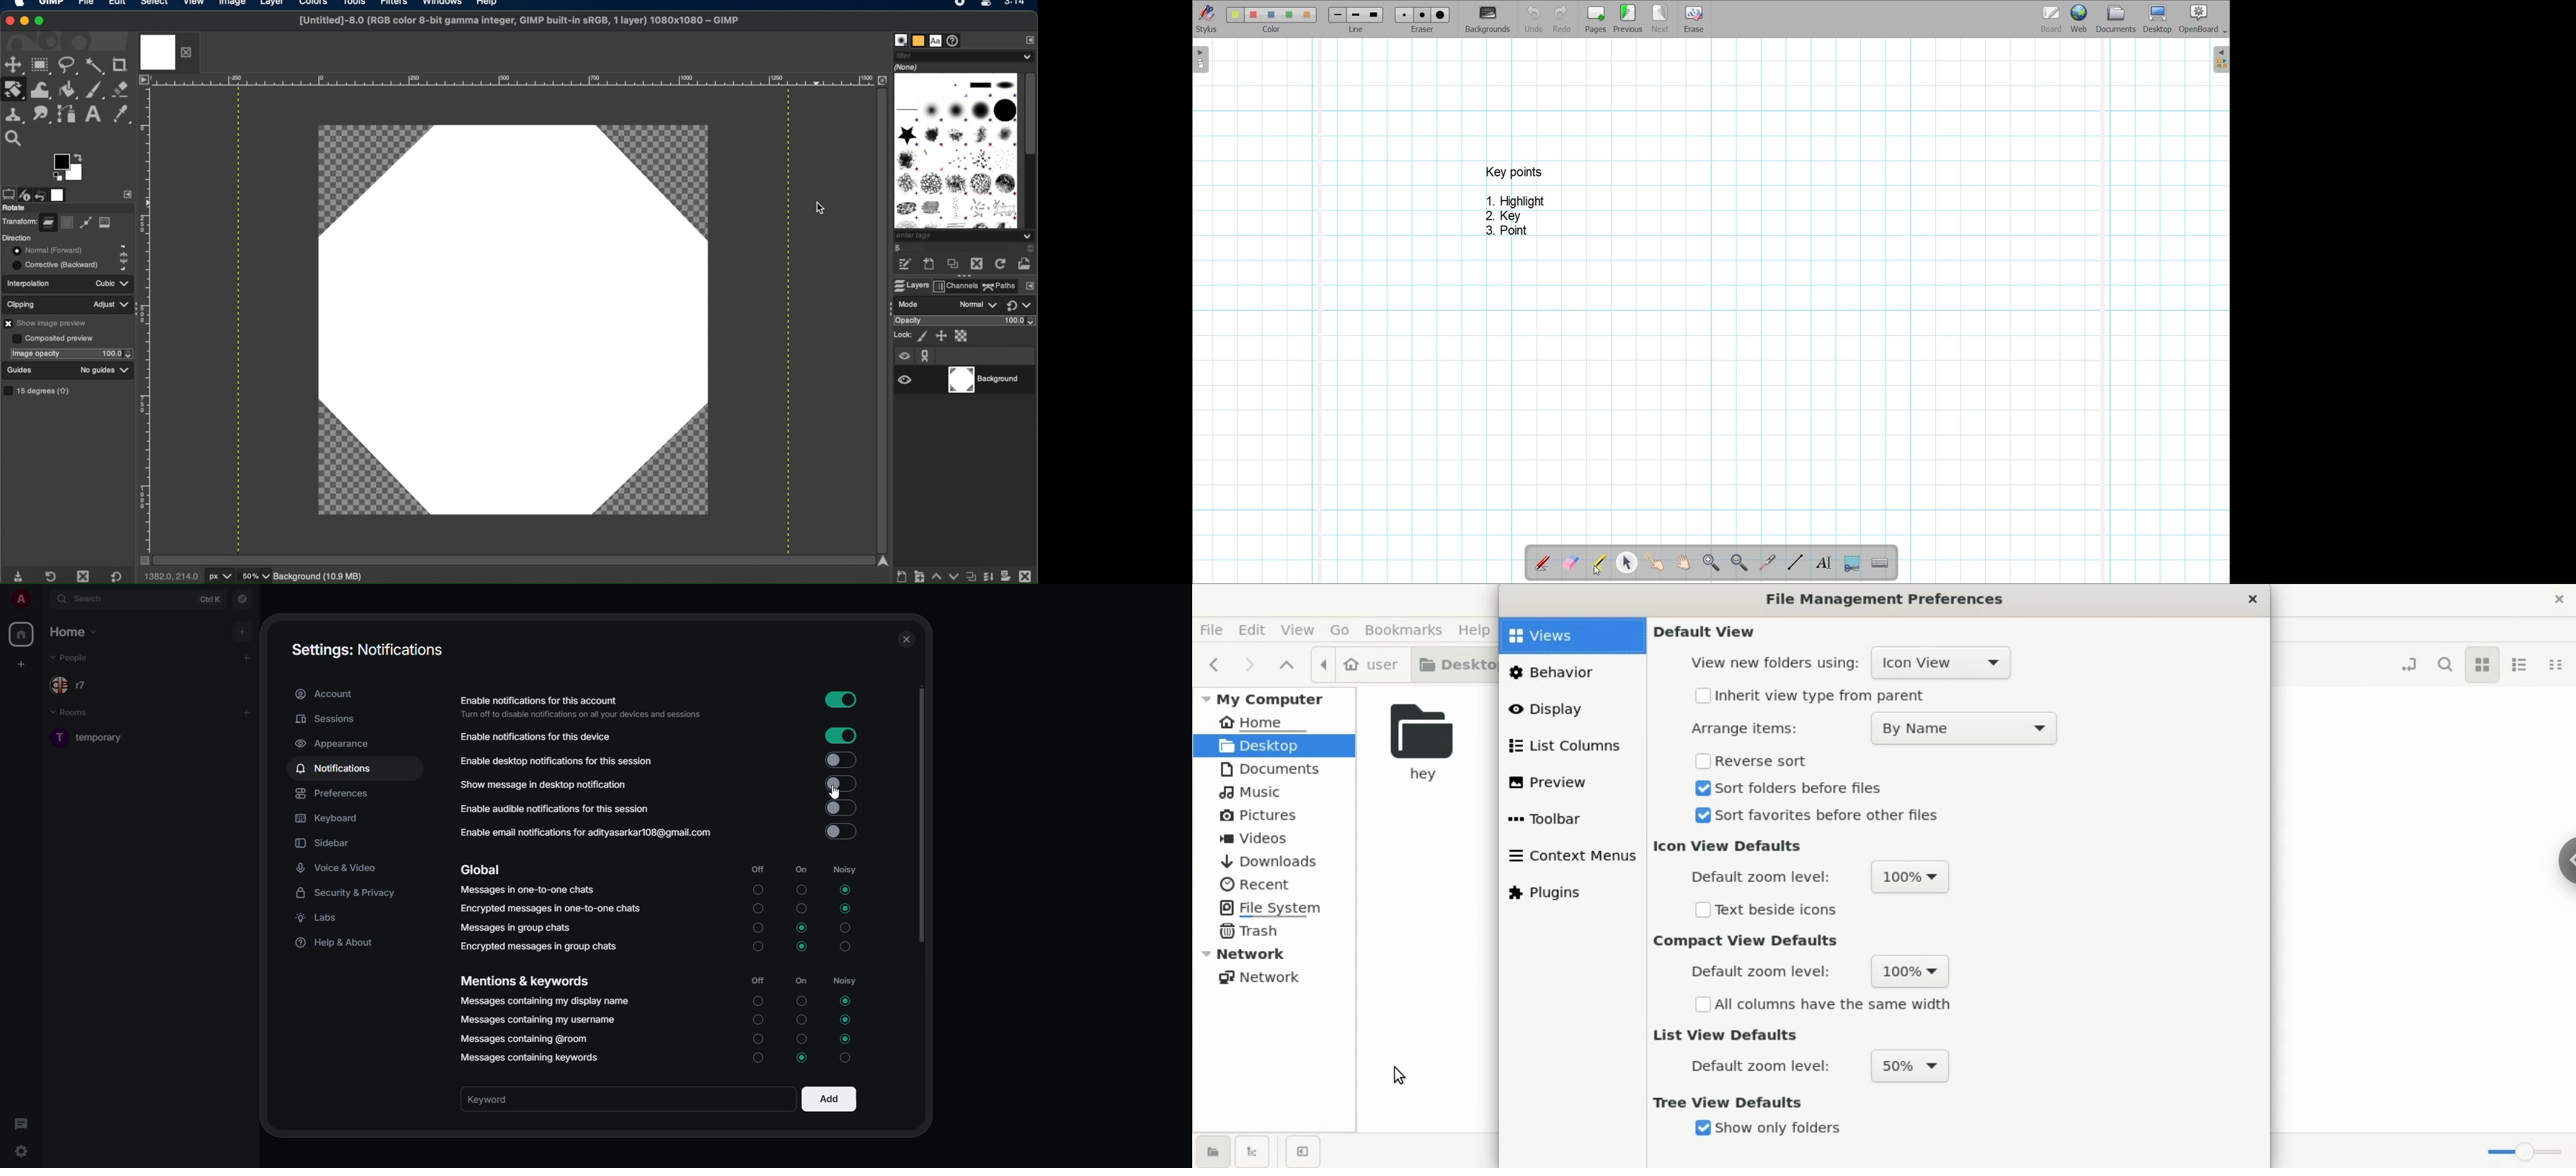 This screenshot has width=2576, height=1176. What do you see at coordinates (758, 981) in the screenshot?
I see `off` at bounding box center [758, 981].